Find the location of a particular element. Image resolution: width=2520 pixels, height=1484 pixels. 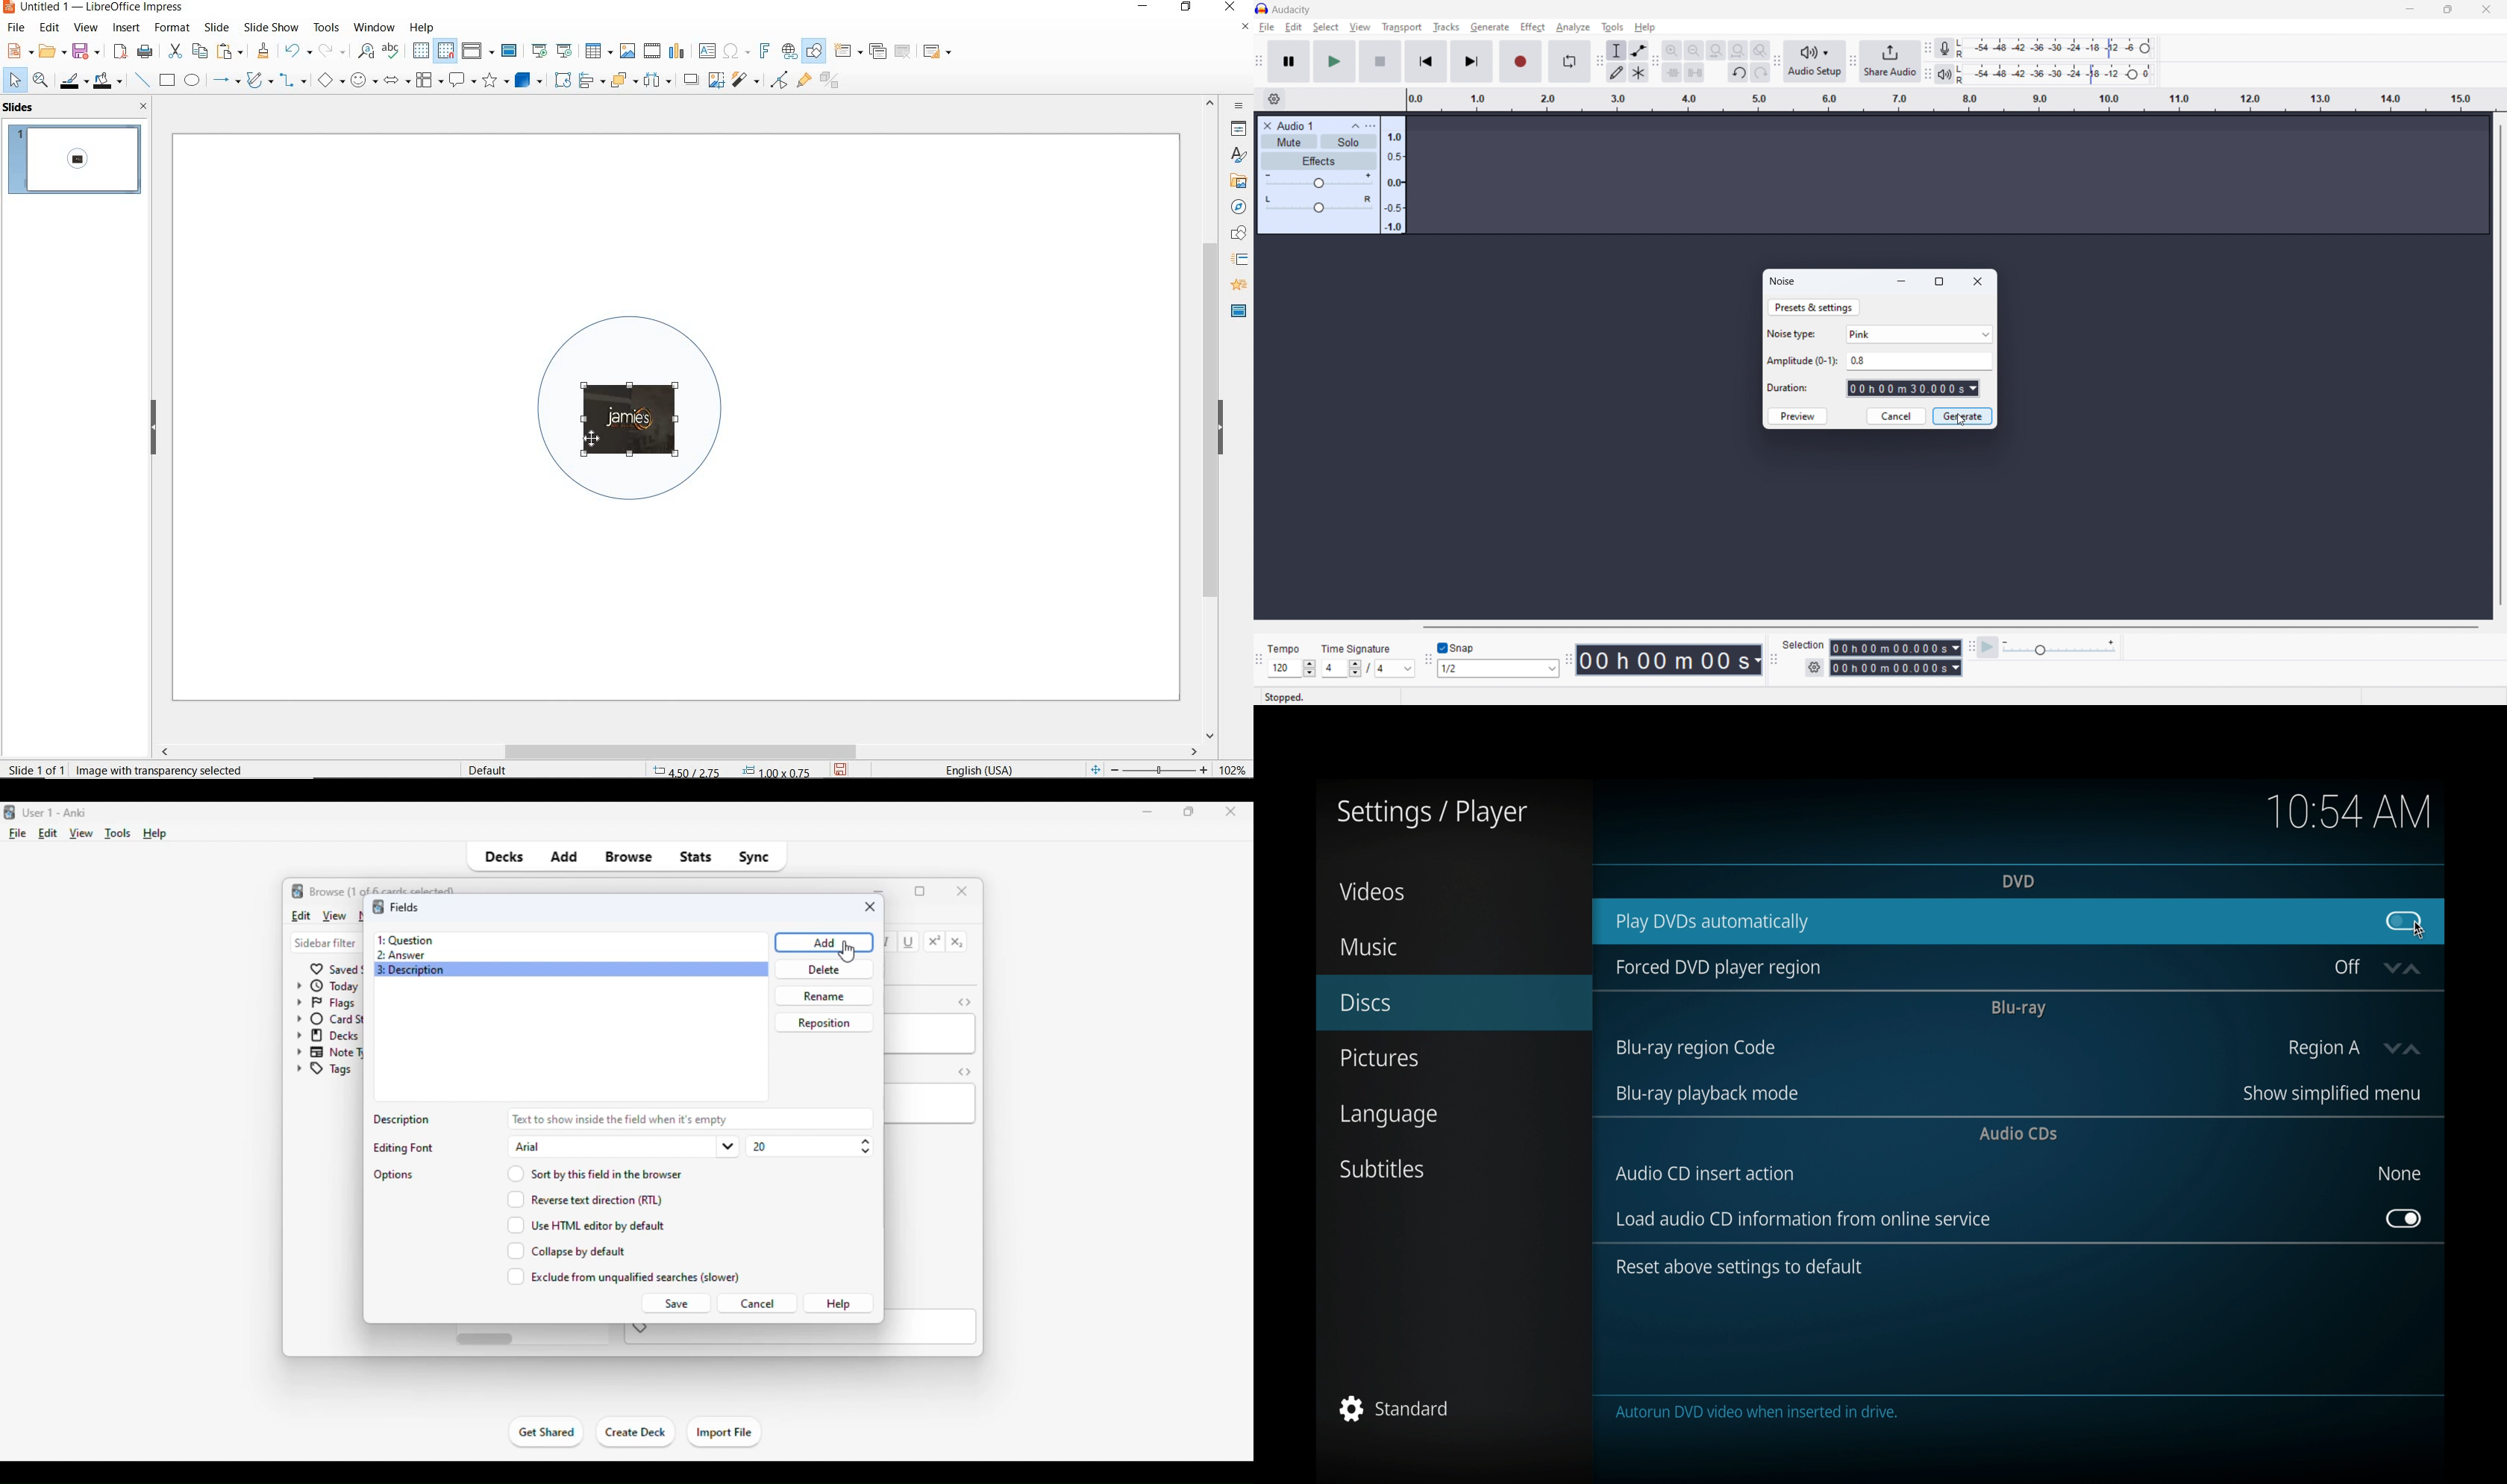

preview is located at coordinates (1797, 416).